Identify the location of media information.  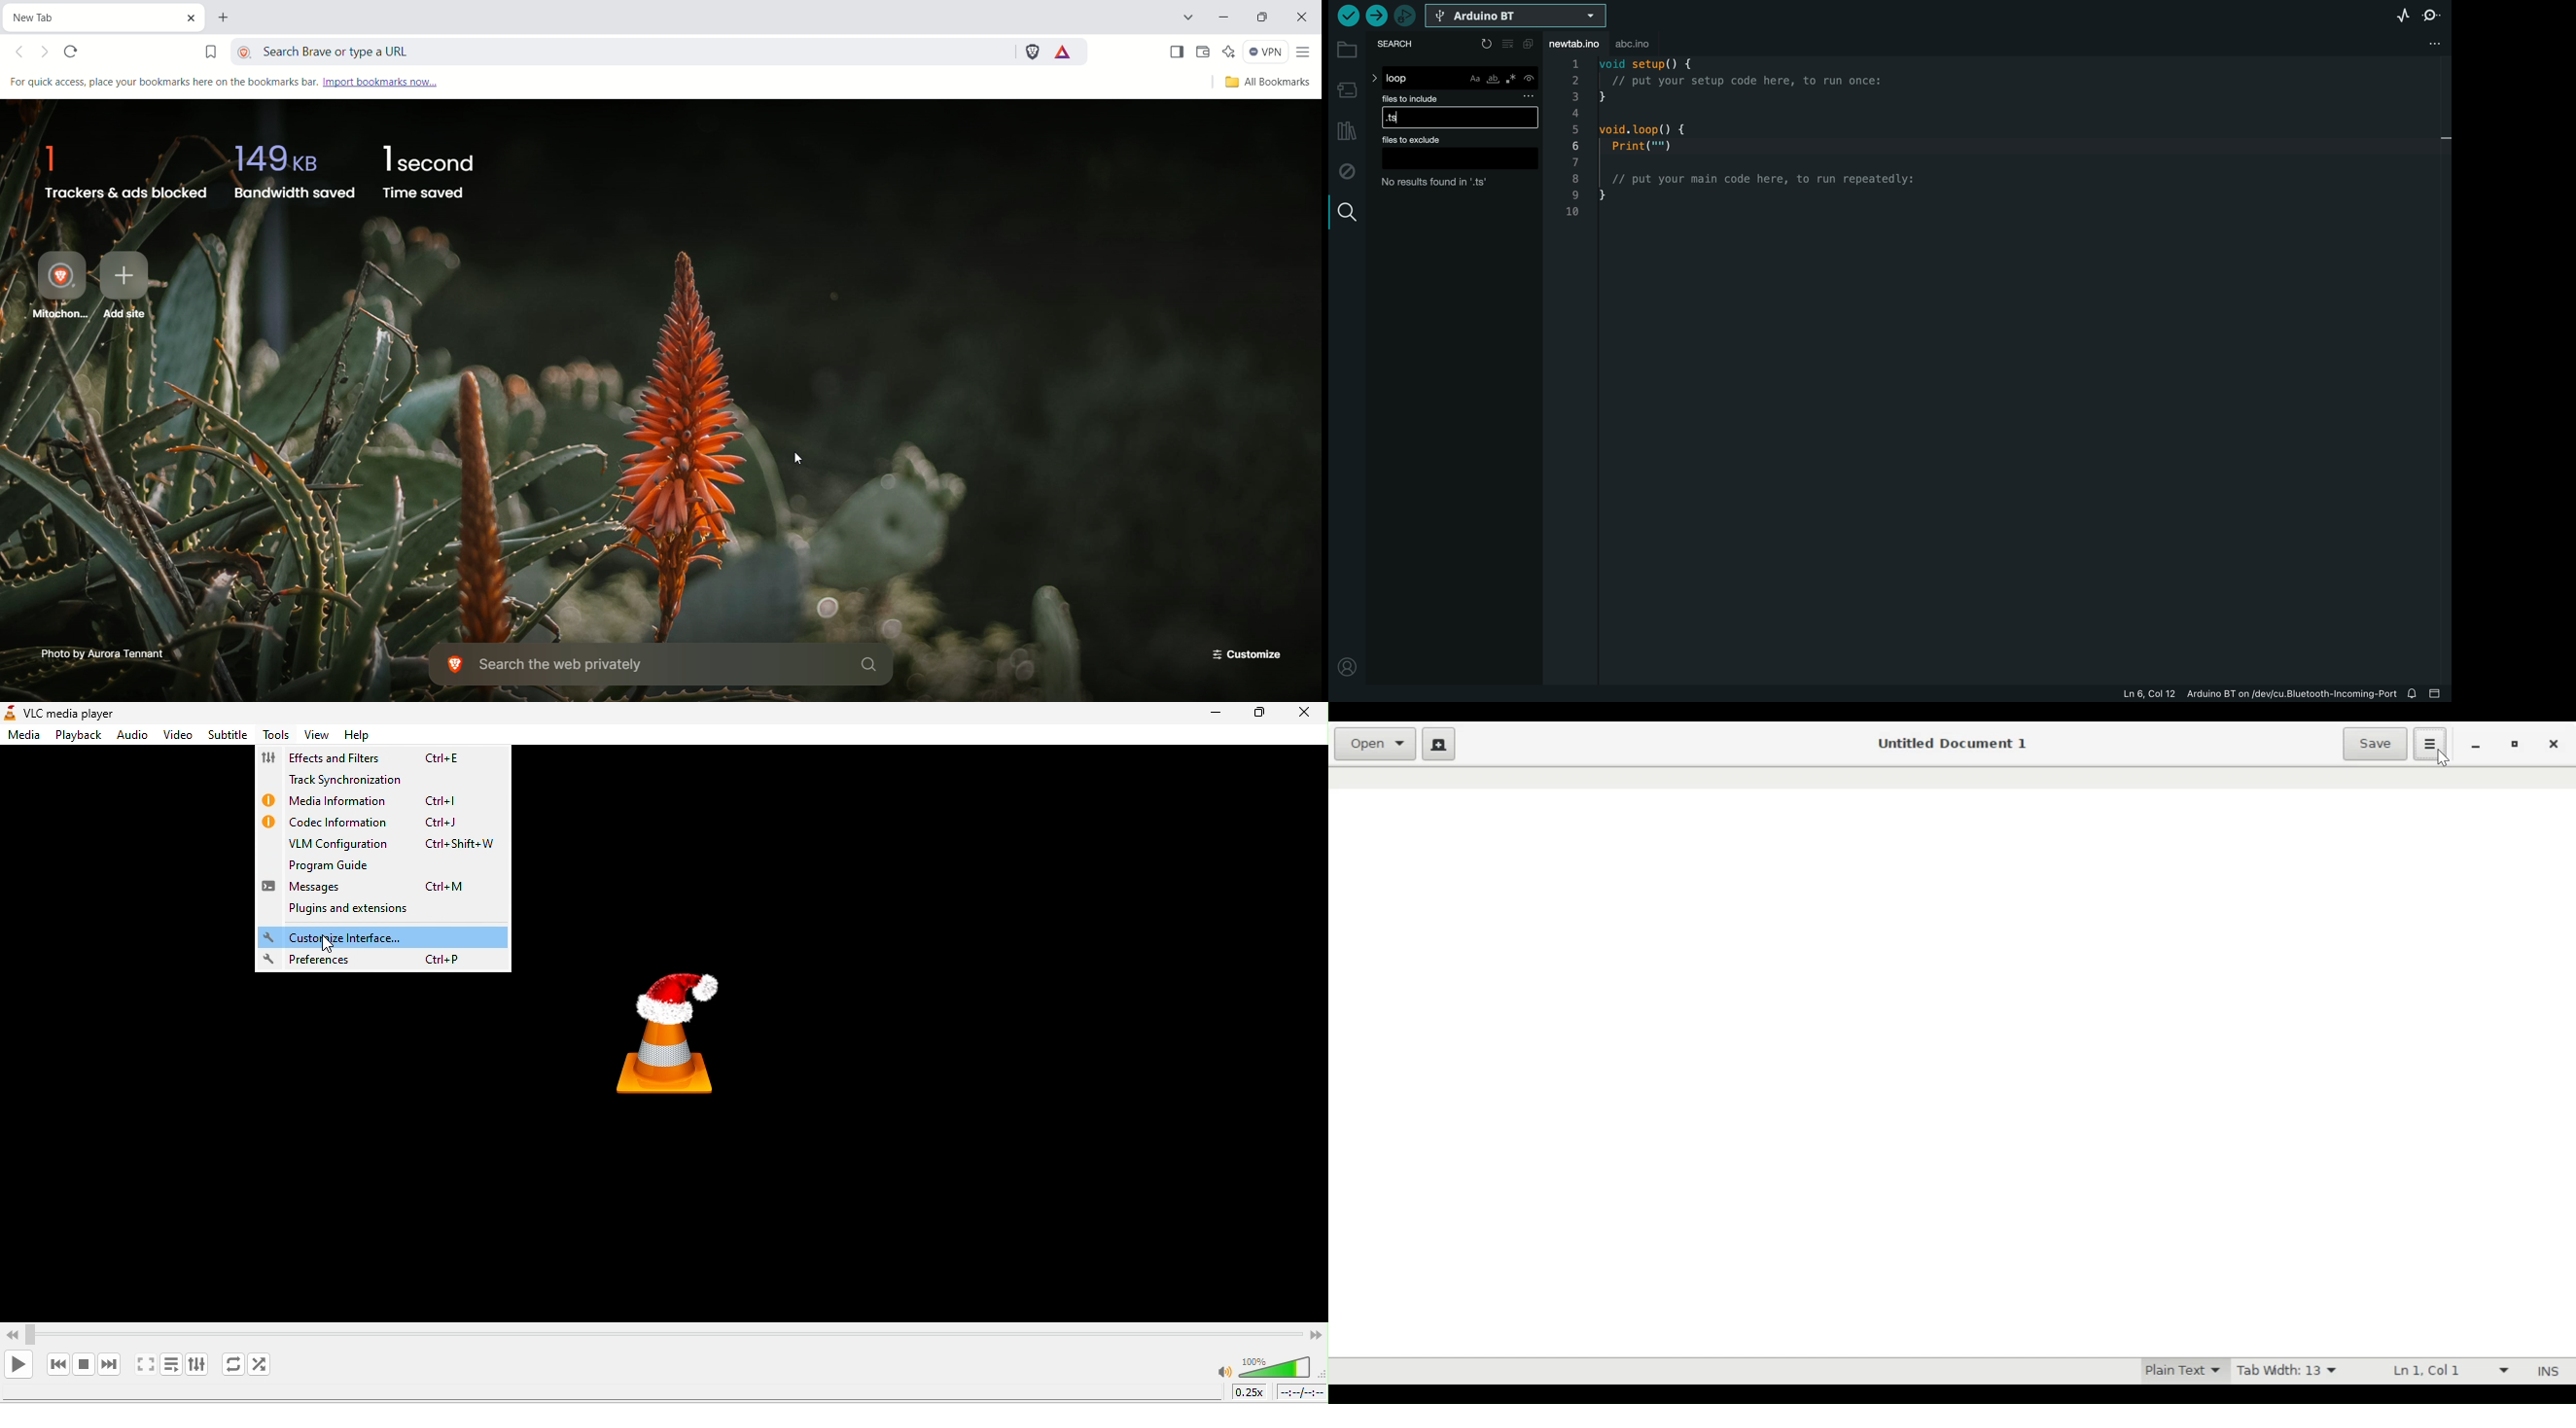
(365, 802).